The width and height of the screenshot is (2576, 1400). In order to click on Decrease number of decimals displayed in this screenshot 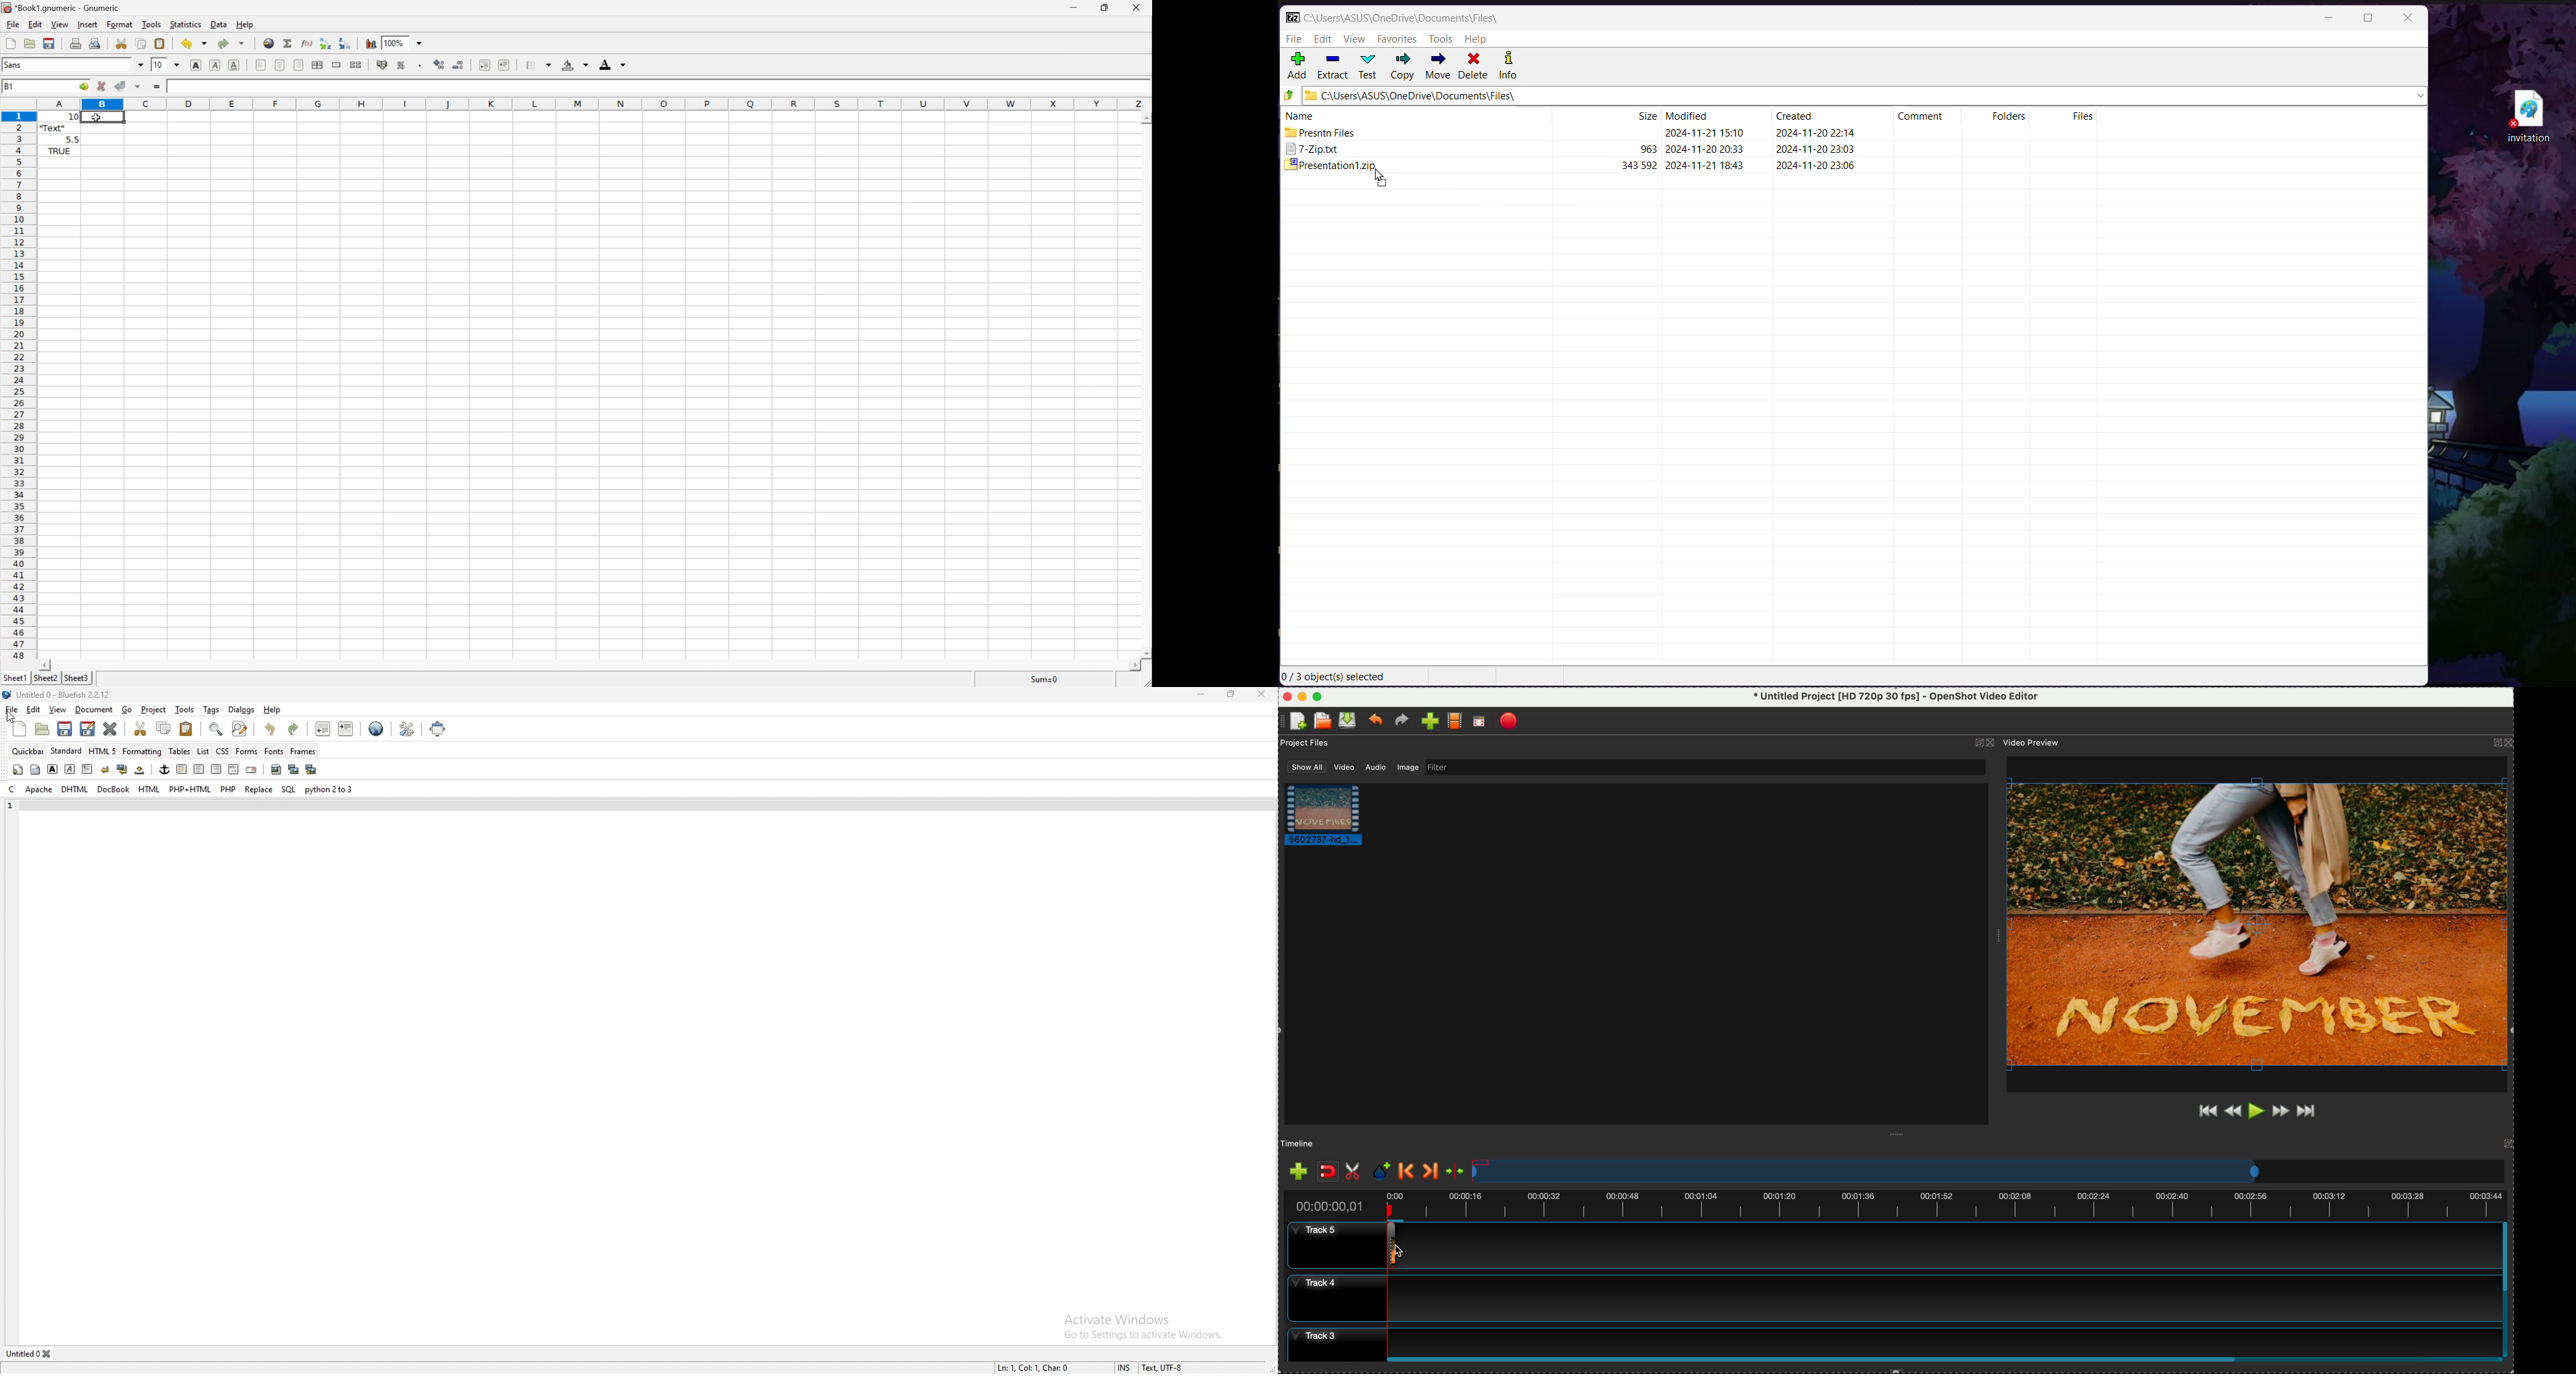, I will do `click(459, 65)`.